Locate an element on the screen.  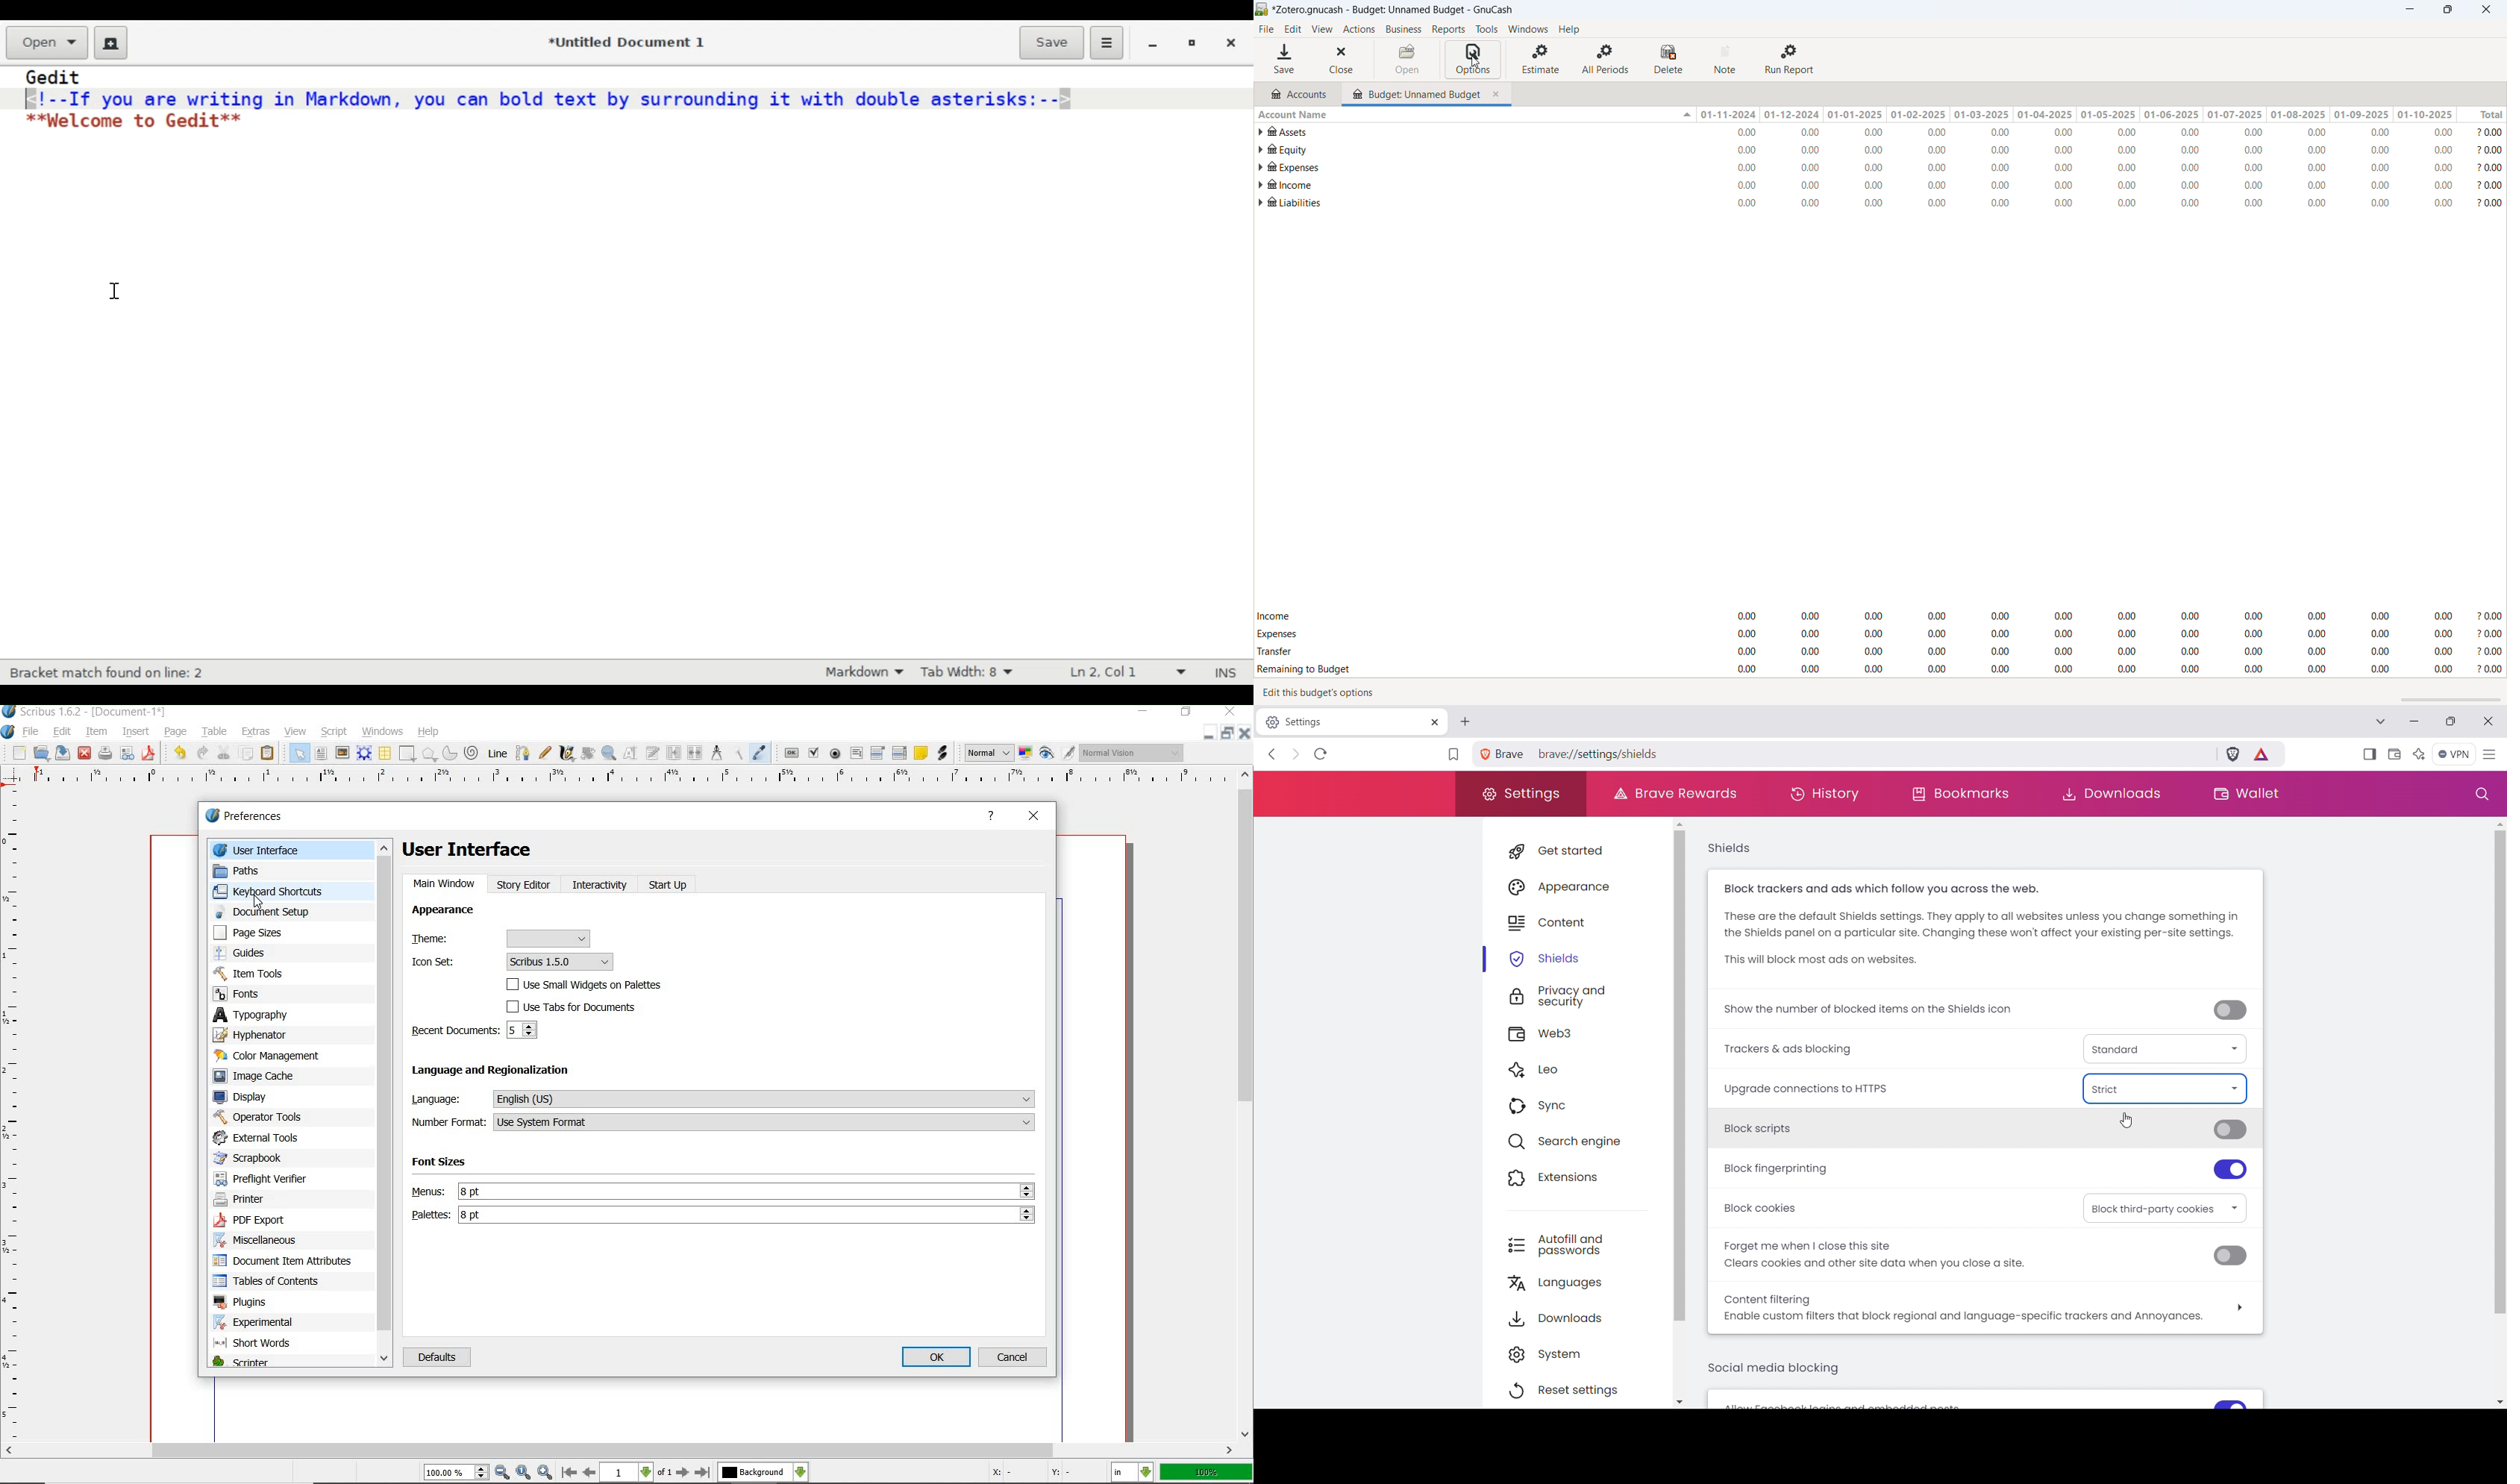
unlink text frames is located at coordinates (695, 753).